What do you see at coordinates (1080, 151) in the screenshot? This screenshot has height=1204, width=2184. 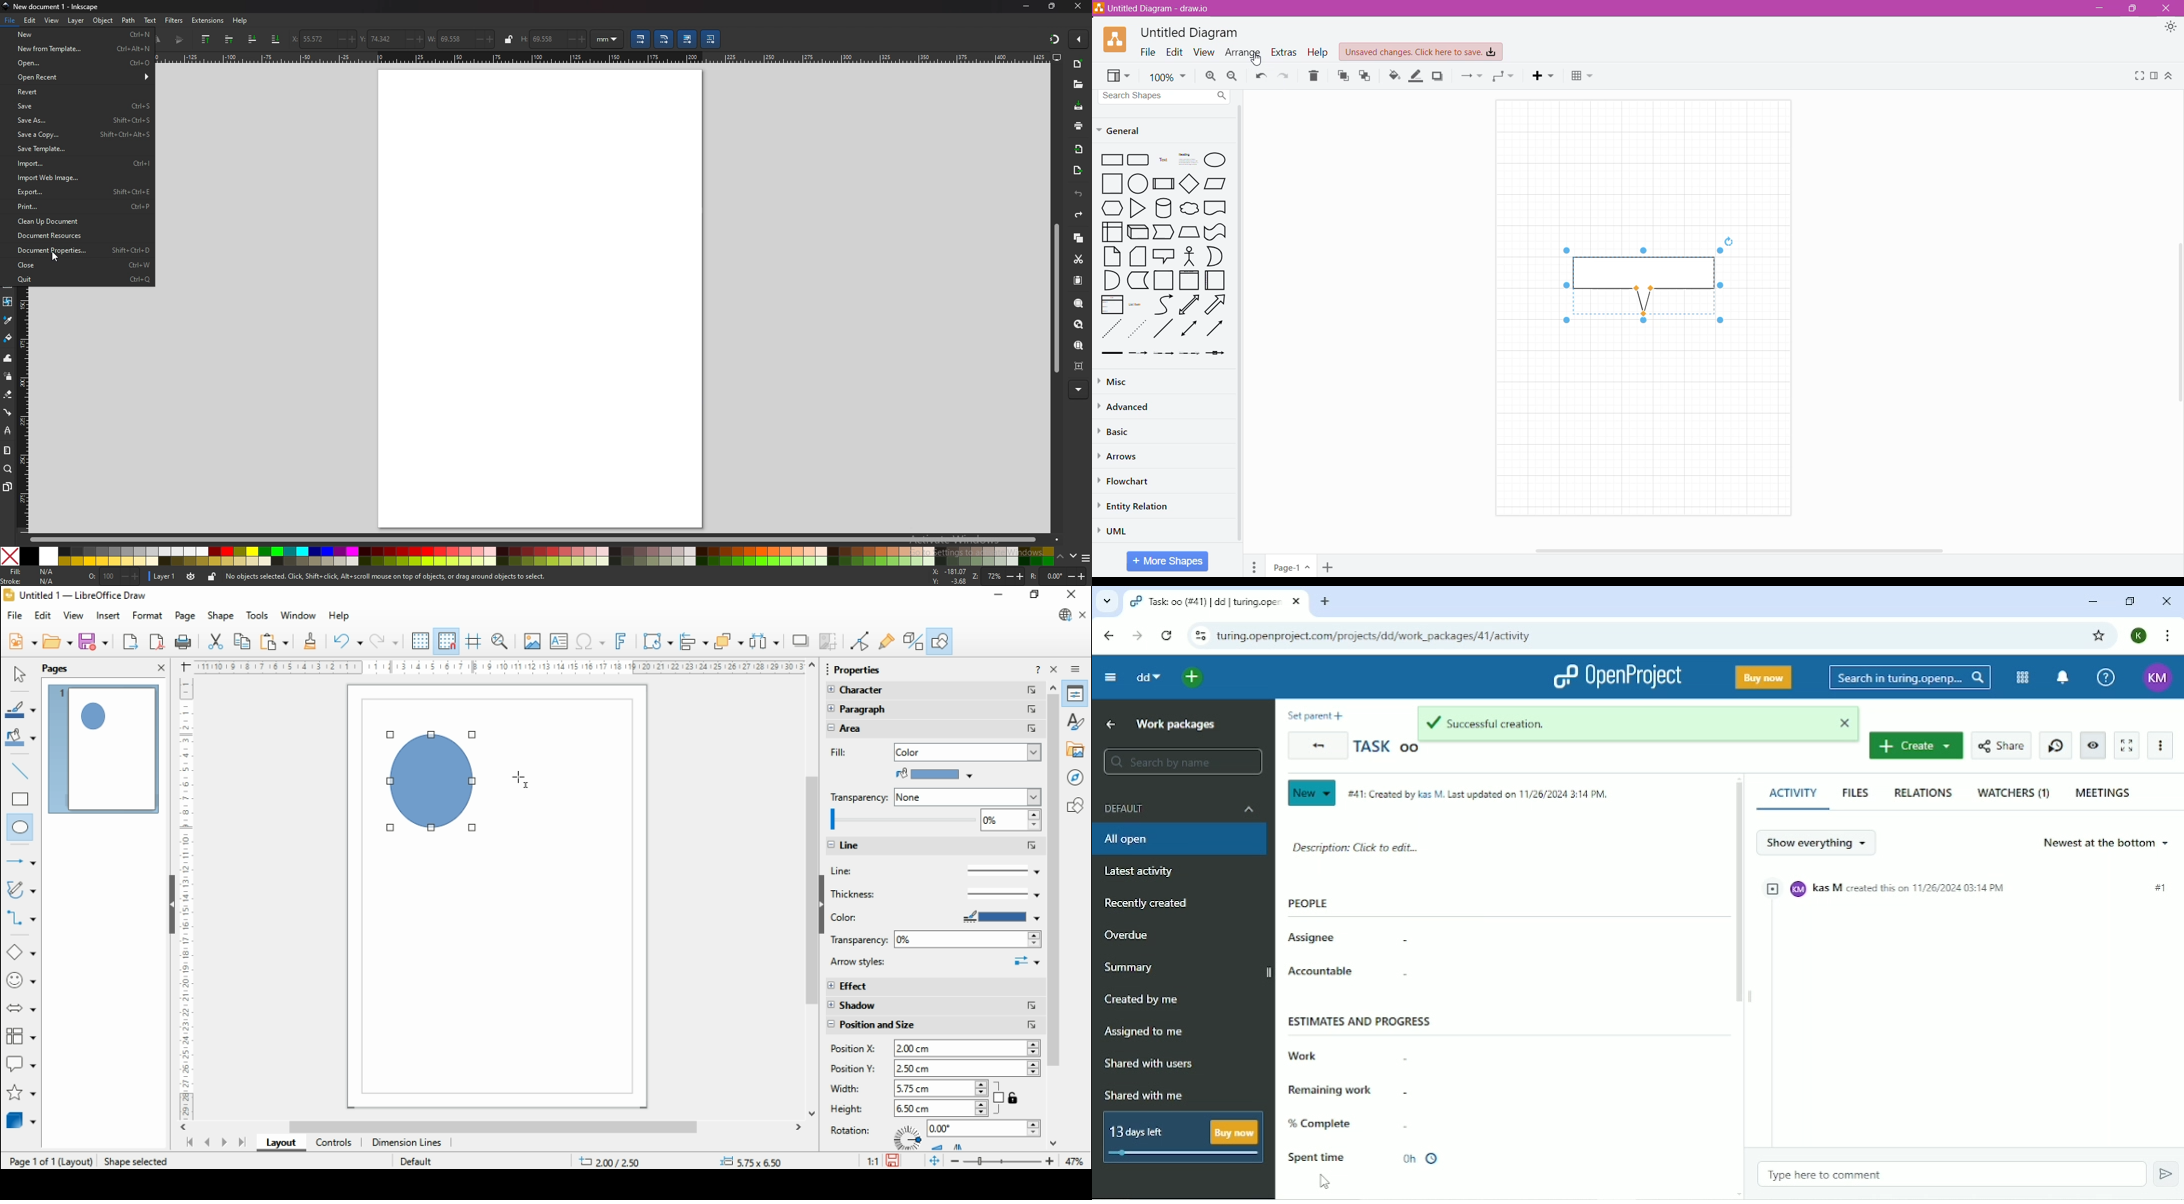 I see `import` at bounding box center [1080, 151].